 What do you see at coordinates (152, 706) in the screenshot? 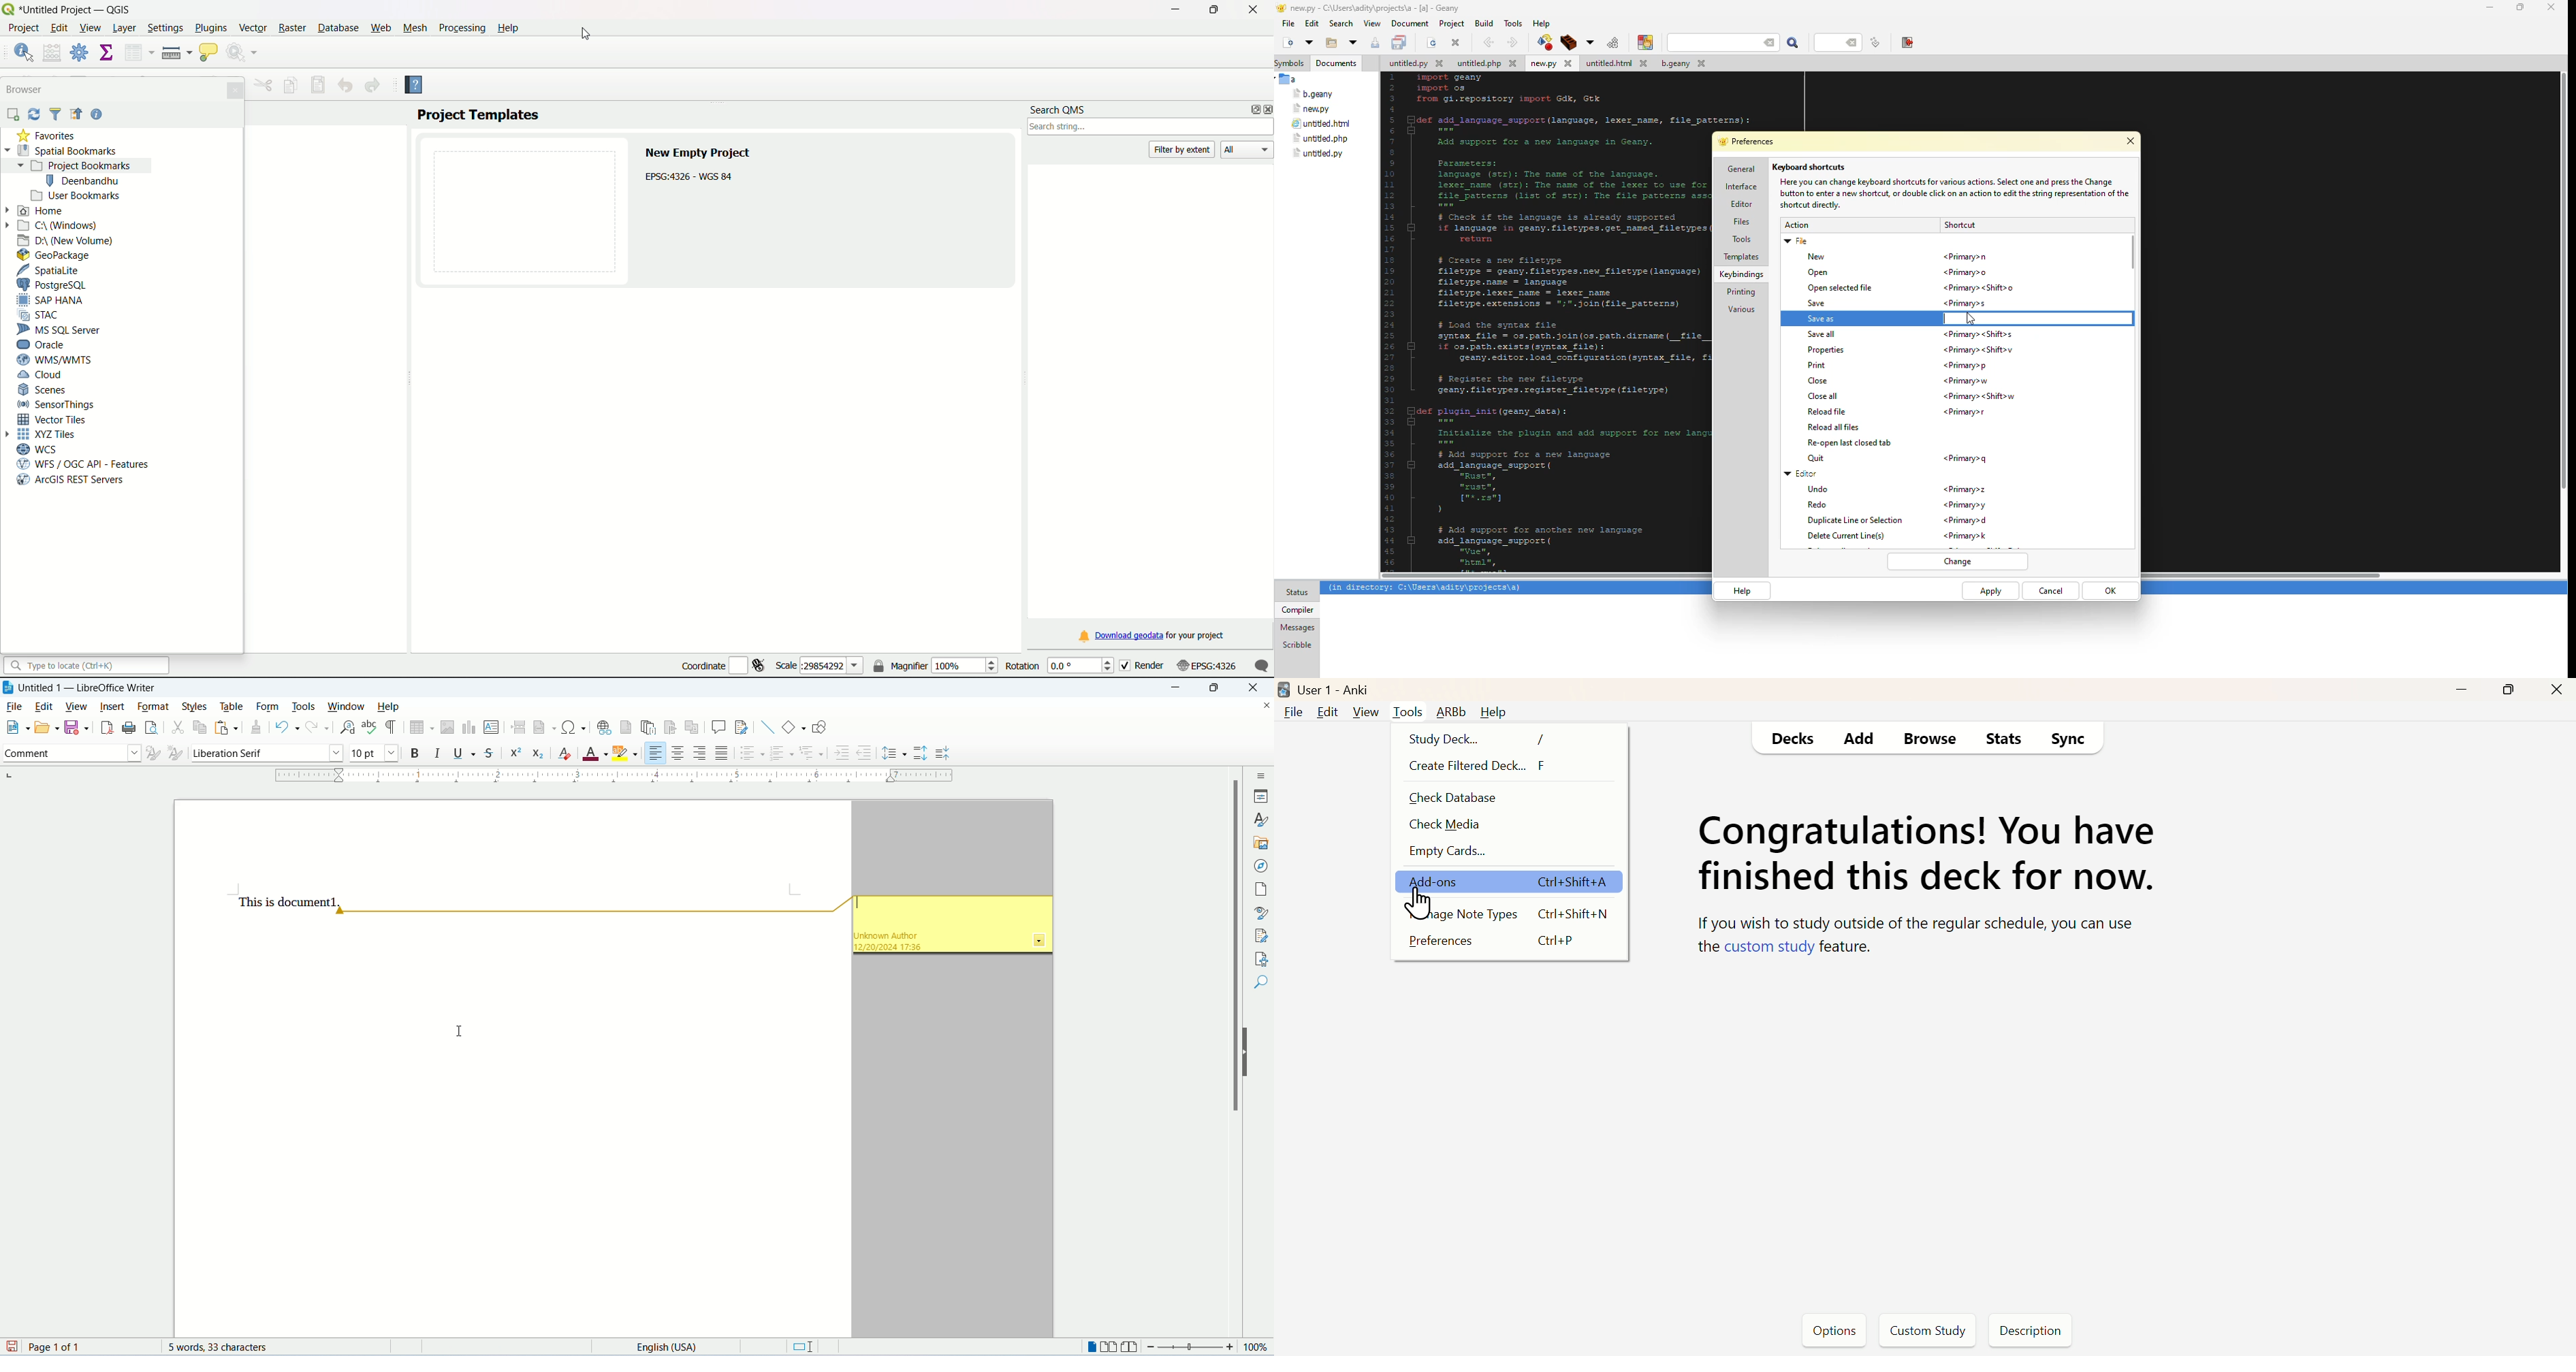
I see `format` at bounding box center [152, 706].